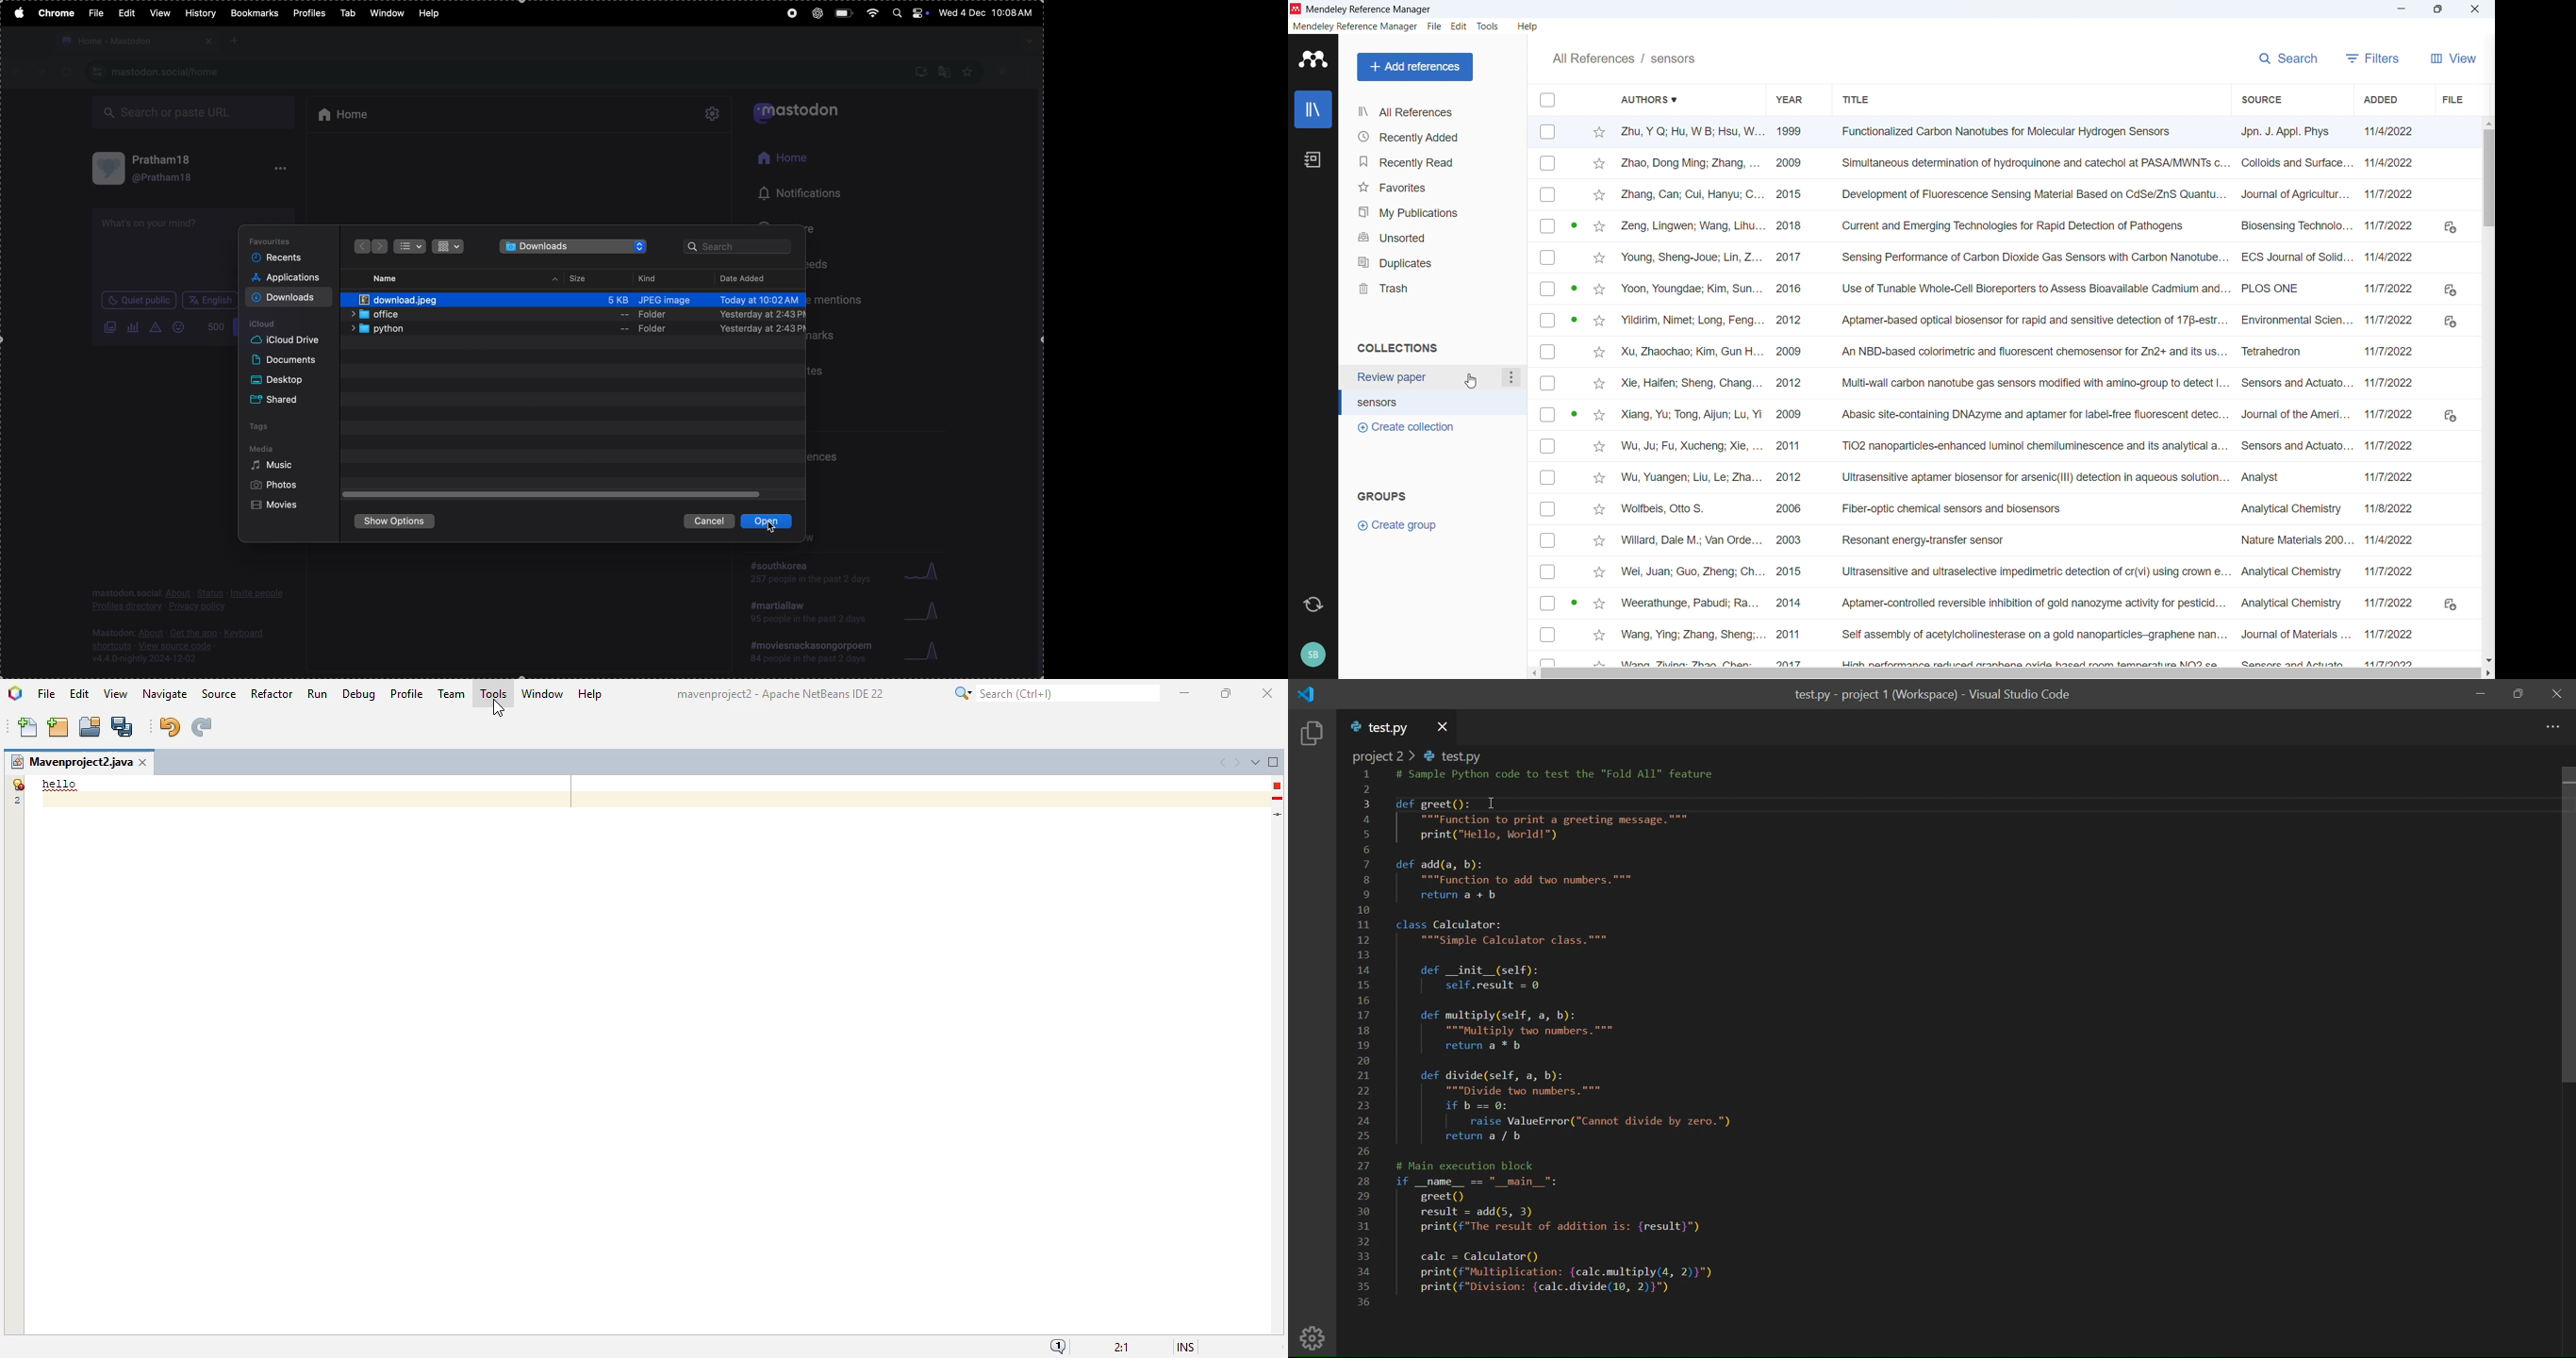 This screenshot has height=1372, width=2576. I want to click on , so click(2474, 9).